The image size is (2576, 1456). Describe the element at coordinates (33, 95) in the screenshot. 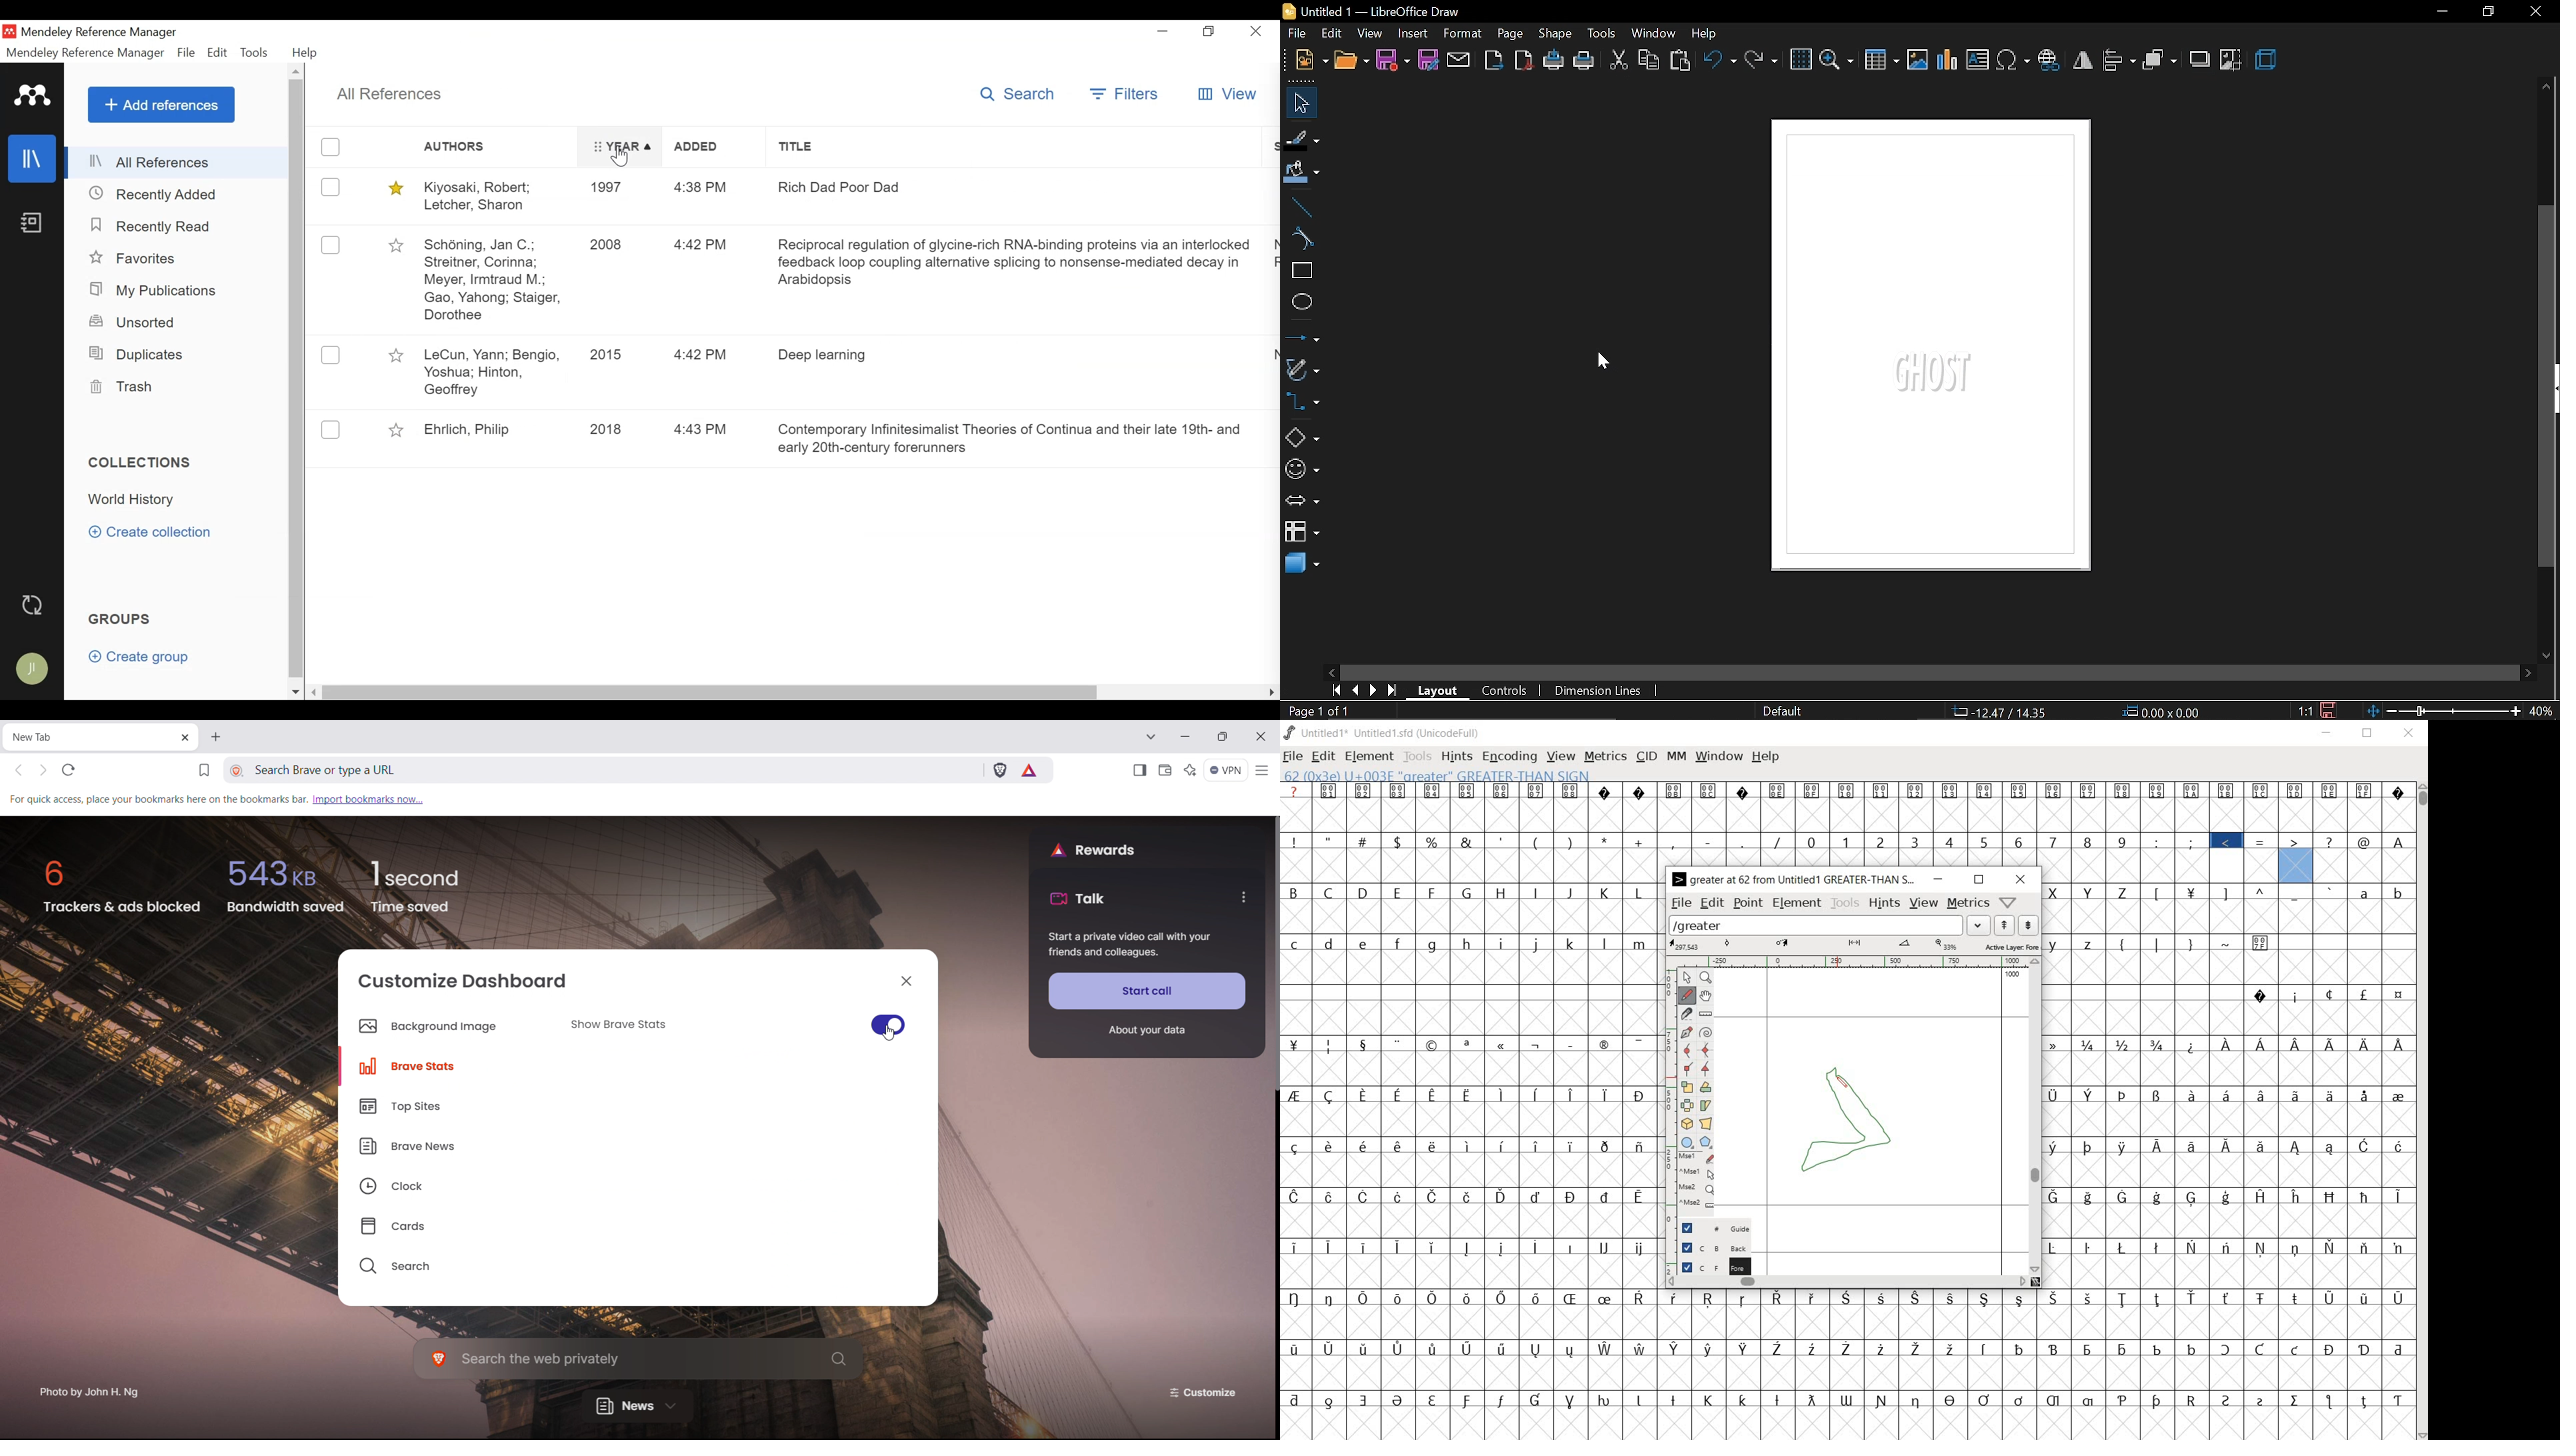

I see `Mendeley` at that location.